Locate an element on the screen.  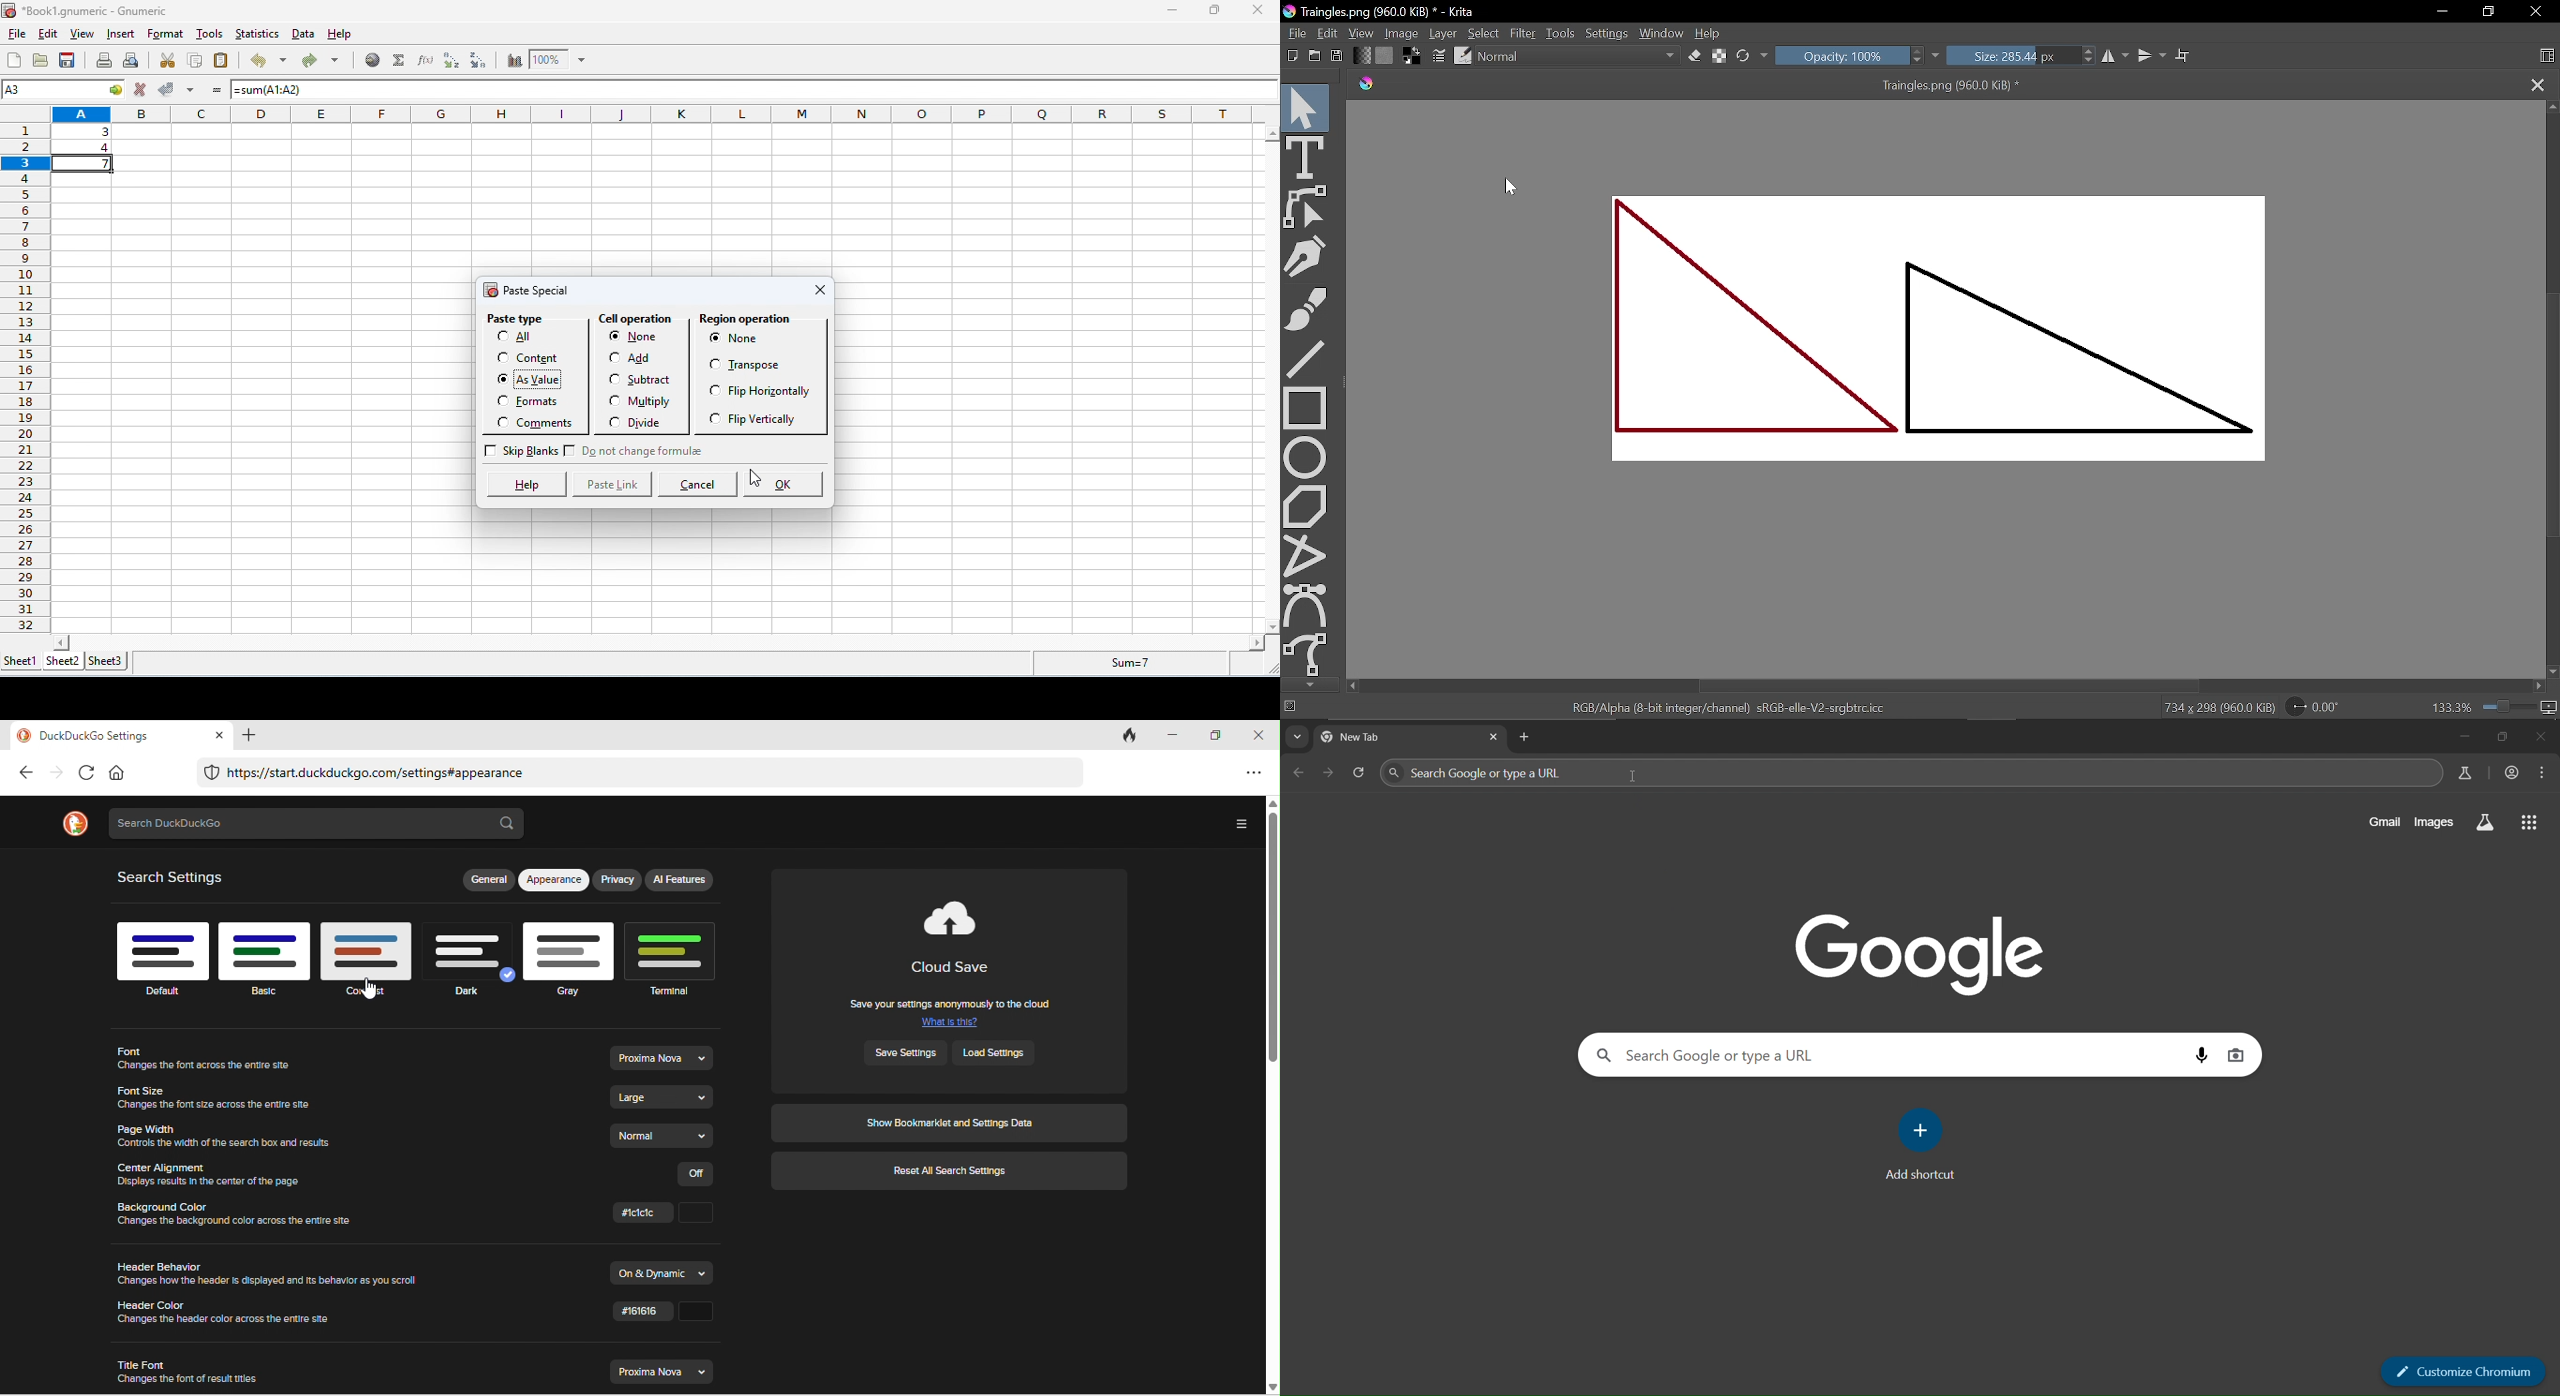
back is located at coordinates (25, 772).